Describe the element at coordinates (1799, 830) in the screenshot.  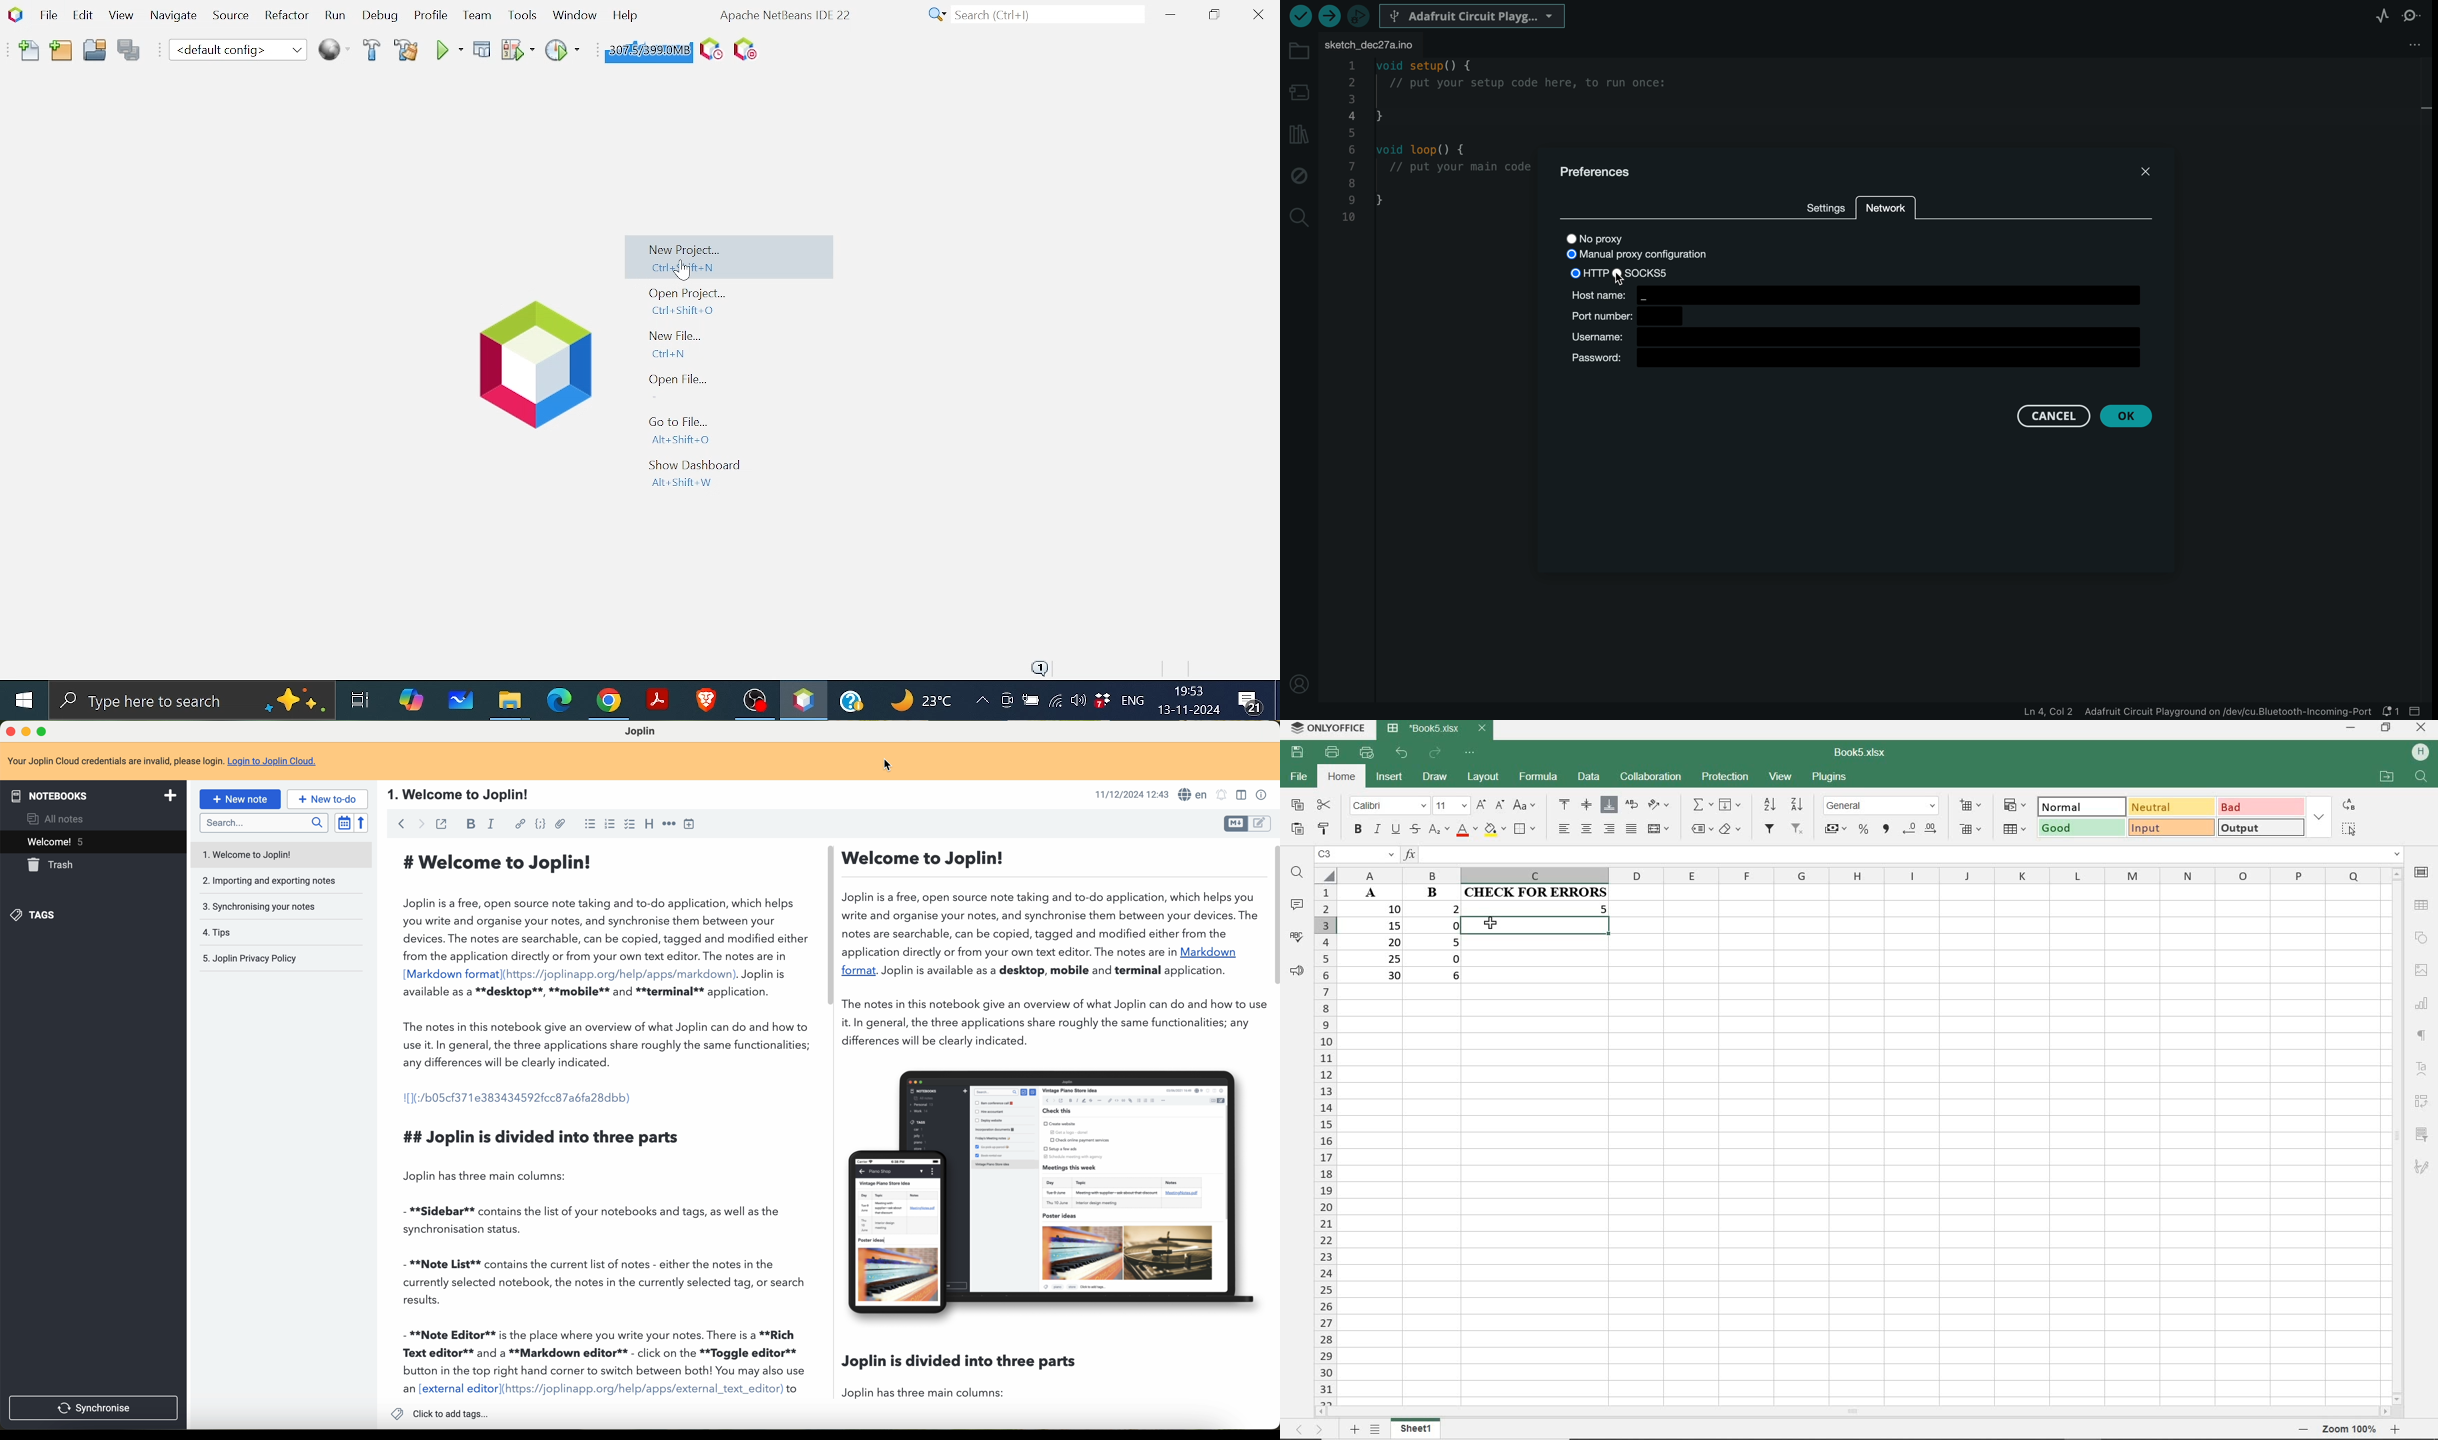
I see `REMOVE FILTERS` at that location.